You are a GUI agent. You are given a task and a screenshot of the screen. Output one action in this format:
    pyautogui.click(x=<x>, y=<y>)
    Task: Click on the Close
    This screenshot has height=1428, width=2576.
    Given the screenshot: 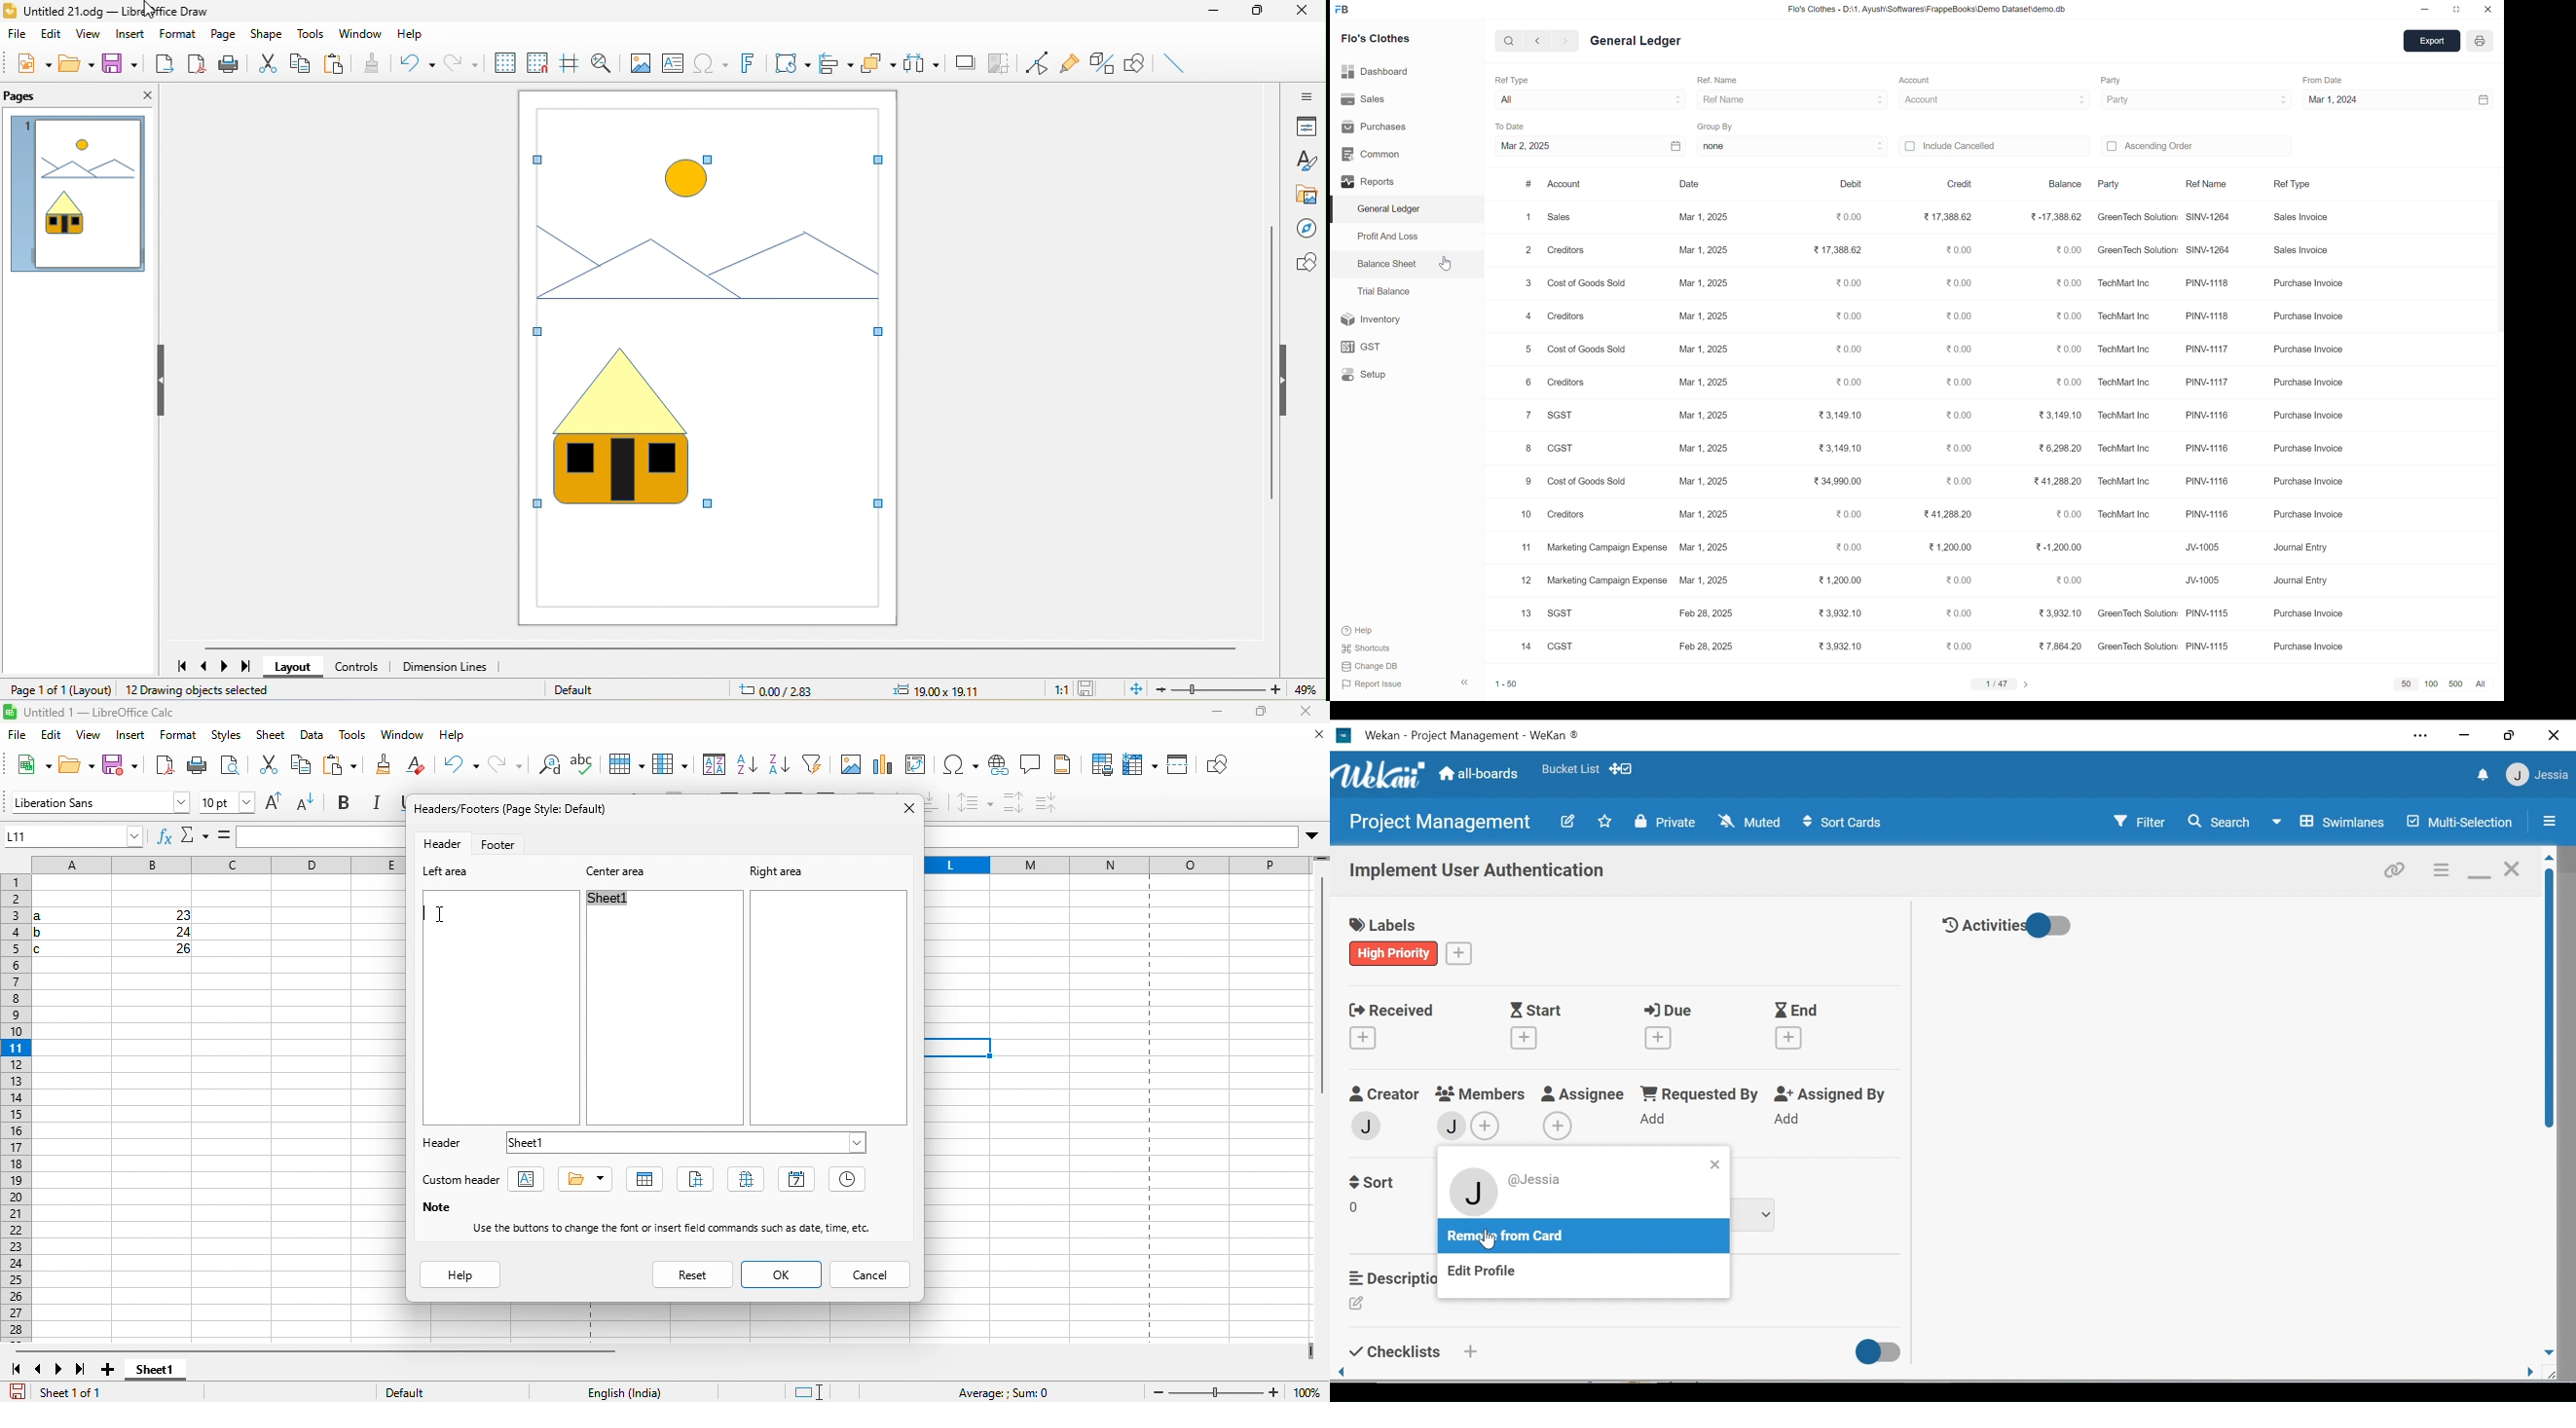 What is the action you would take?
    pyautogui.click(x=2552, y=736)
    